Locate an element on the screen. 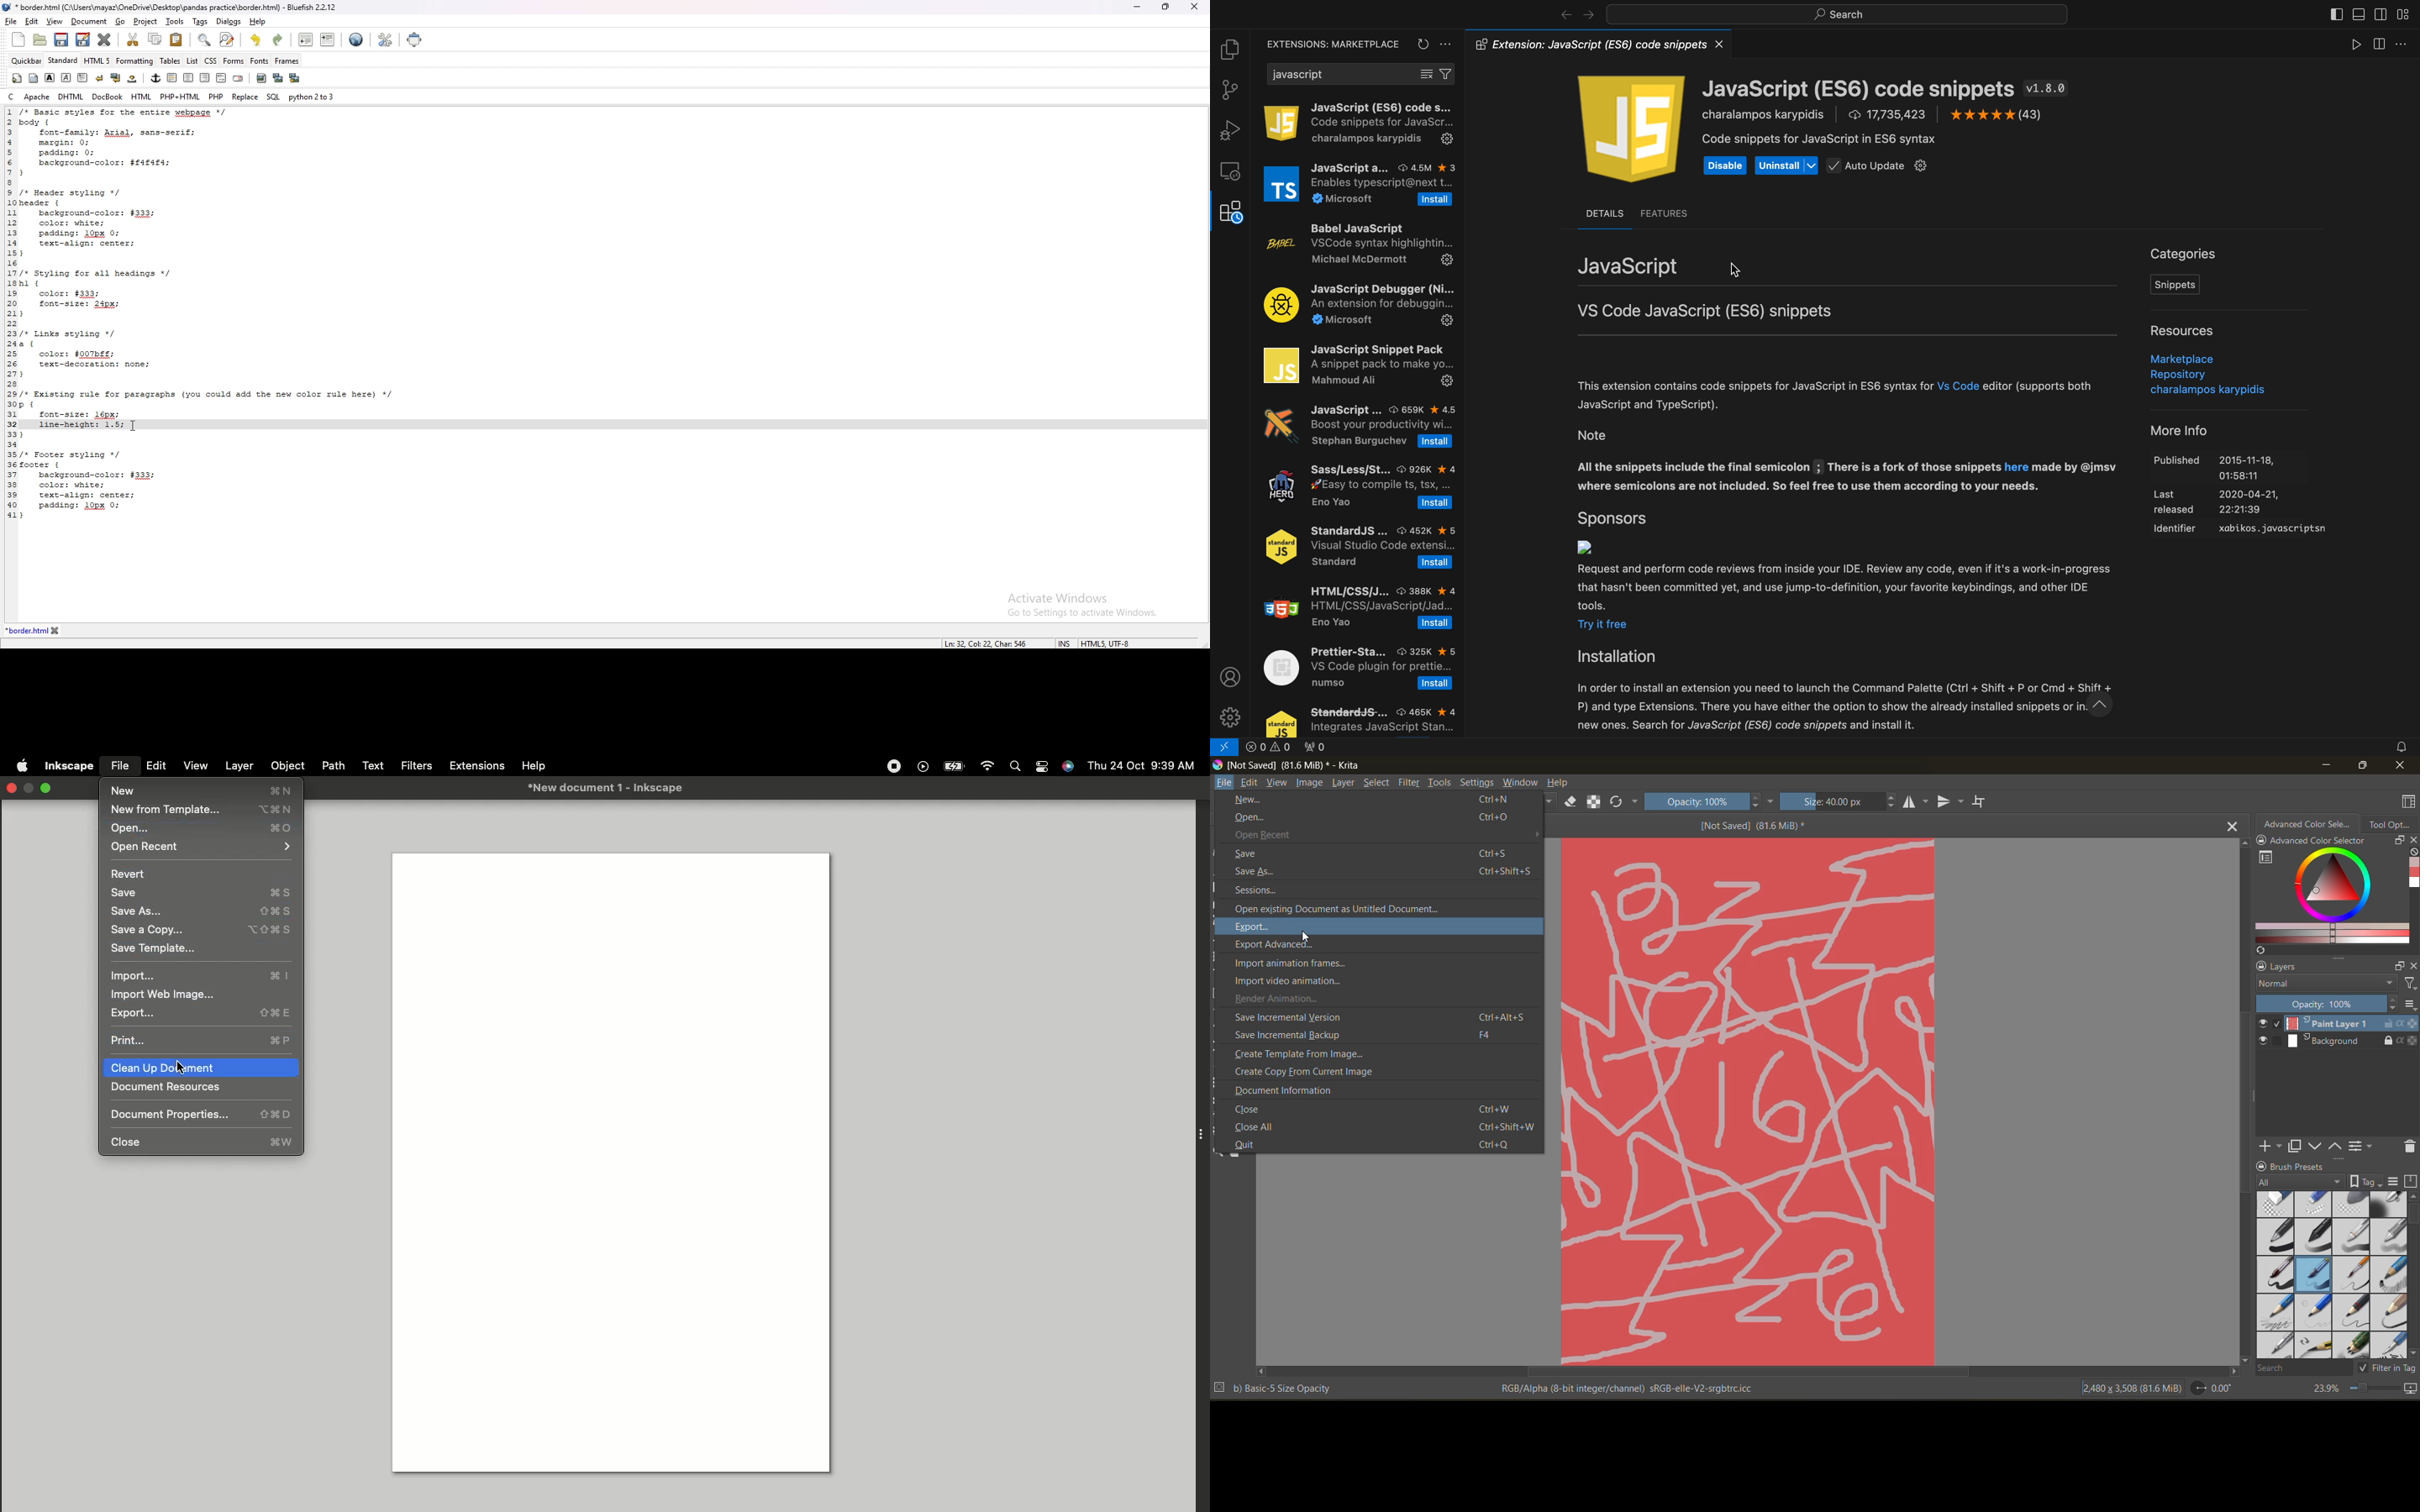 This screenshot has height=1512, width=2436. redo is located at coordinates (279, 40).